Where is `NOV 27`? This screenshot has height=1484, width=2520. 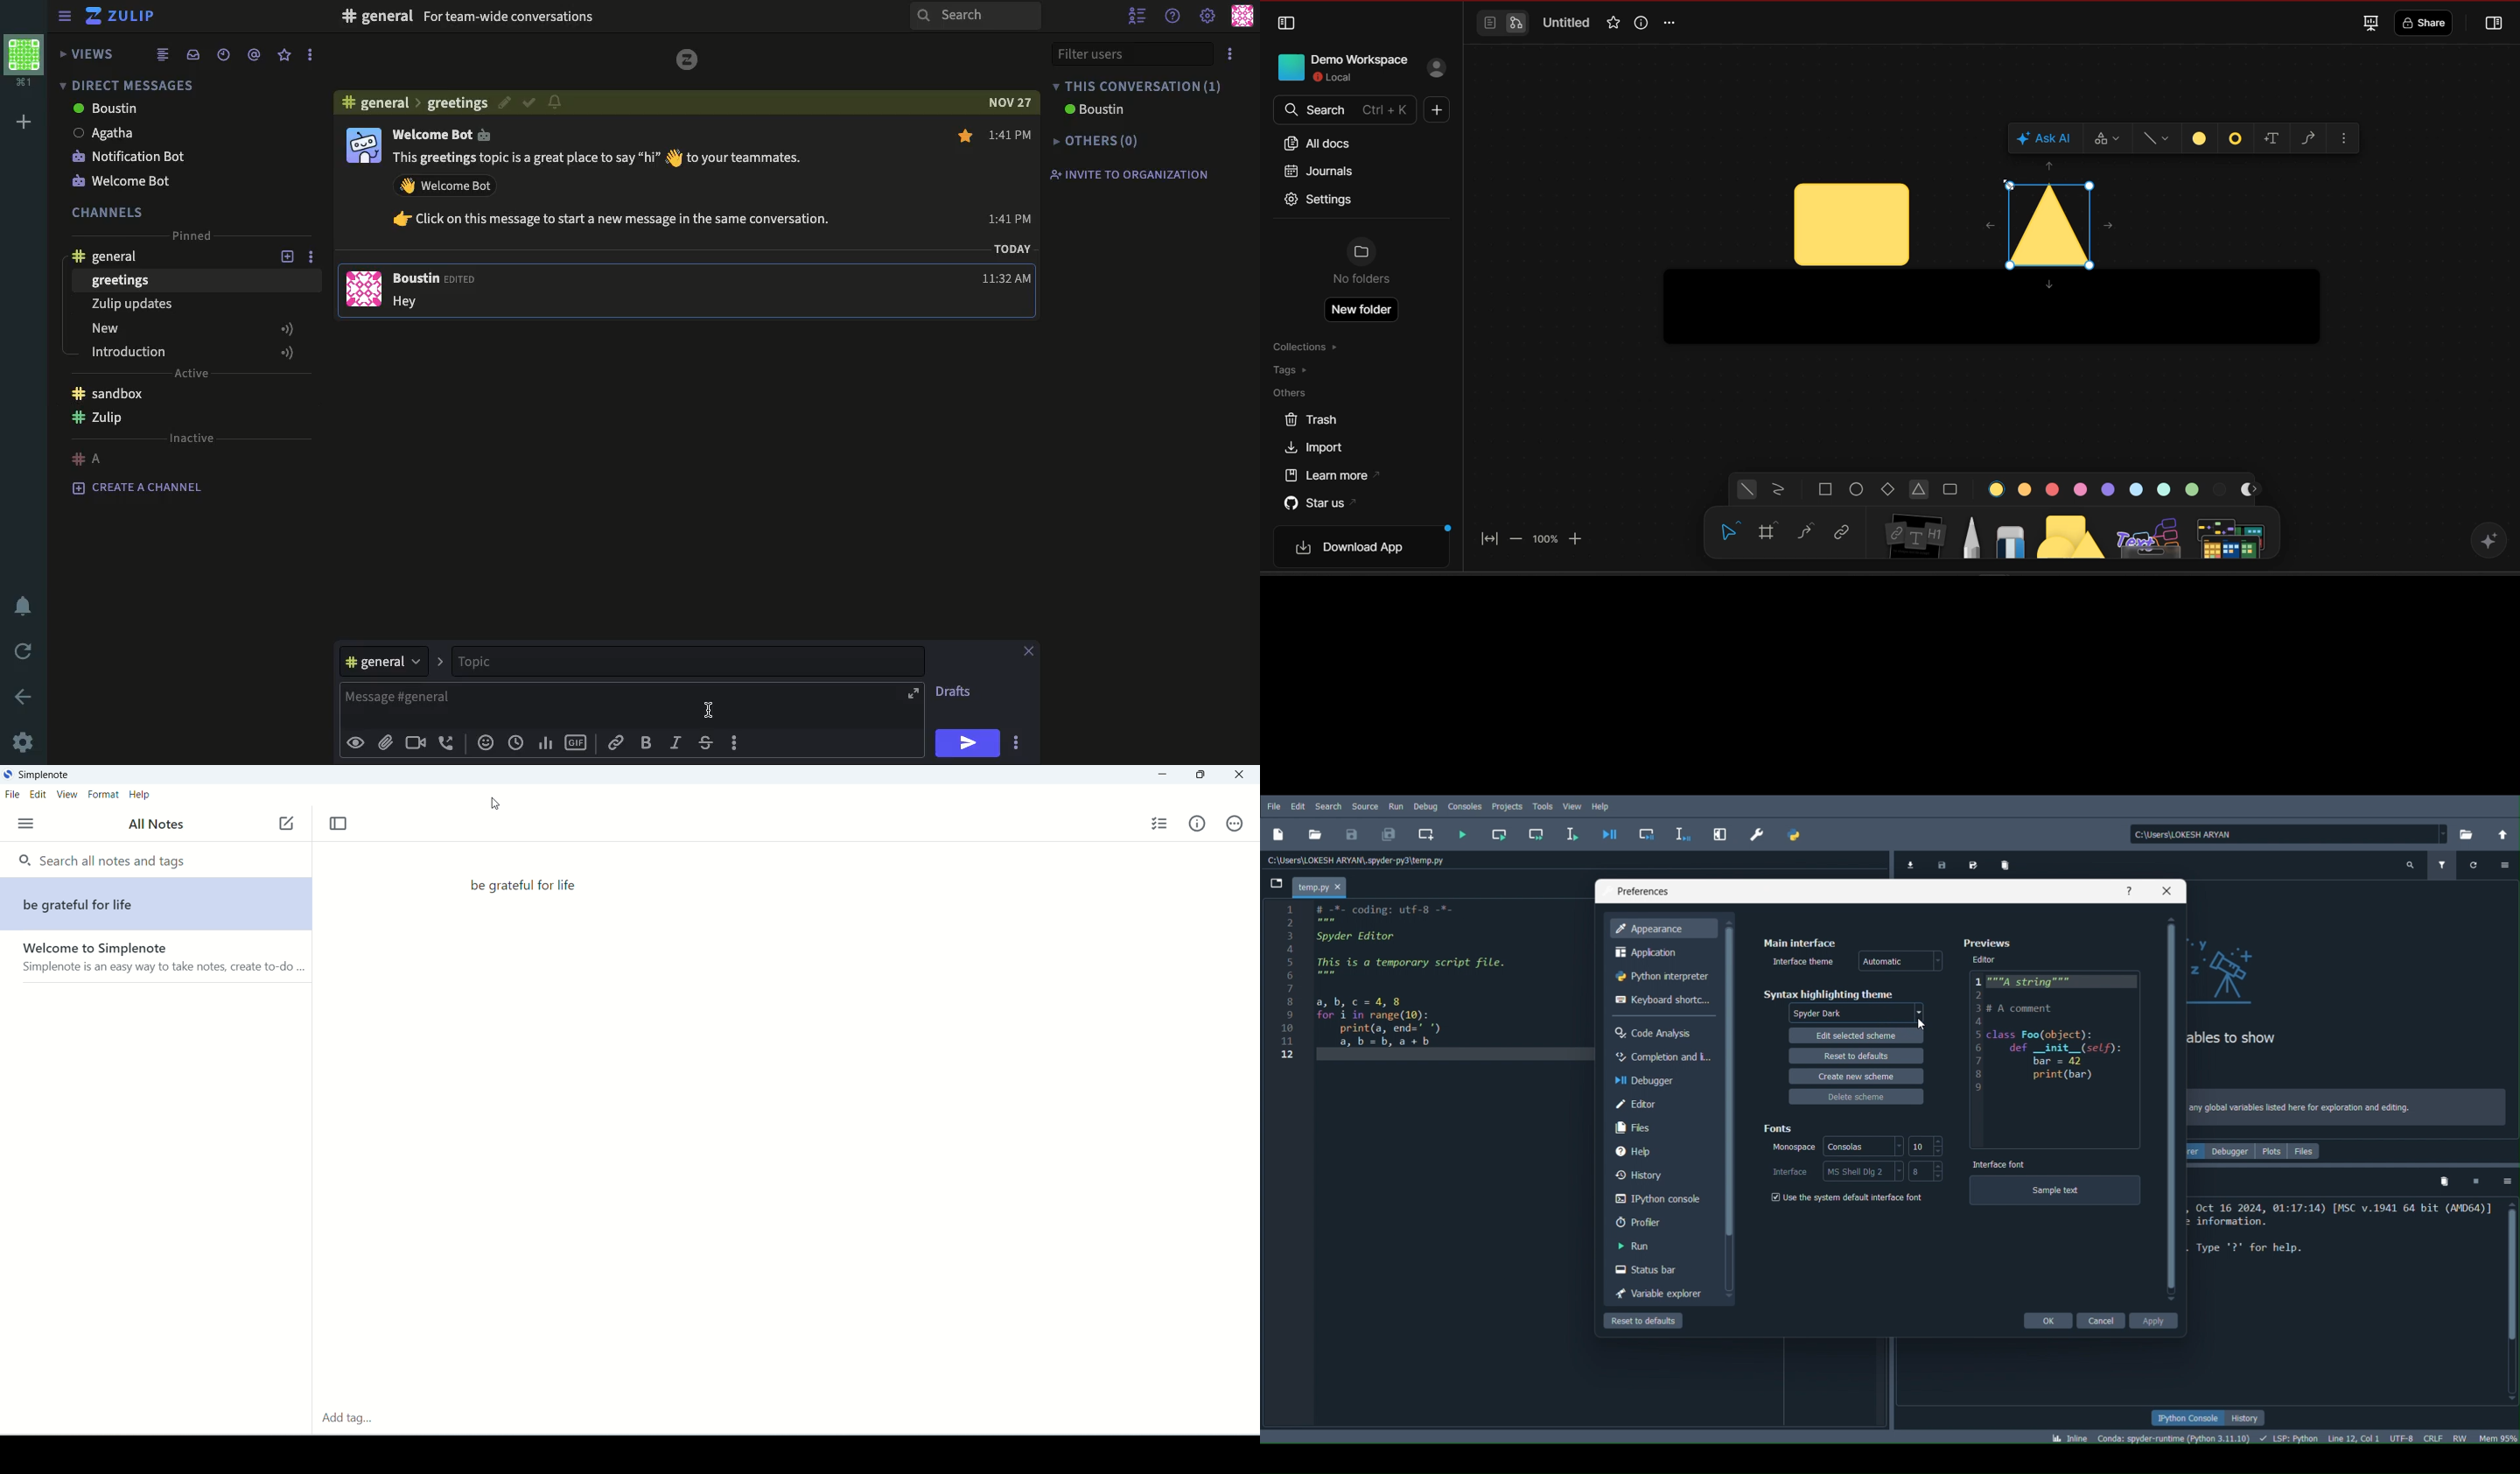
NOV 27 is located at coordinates (1012, 103).